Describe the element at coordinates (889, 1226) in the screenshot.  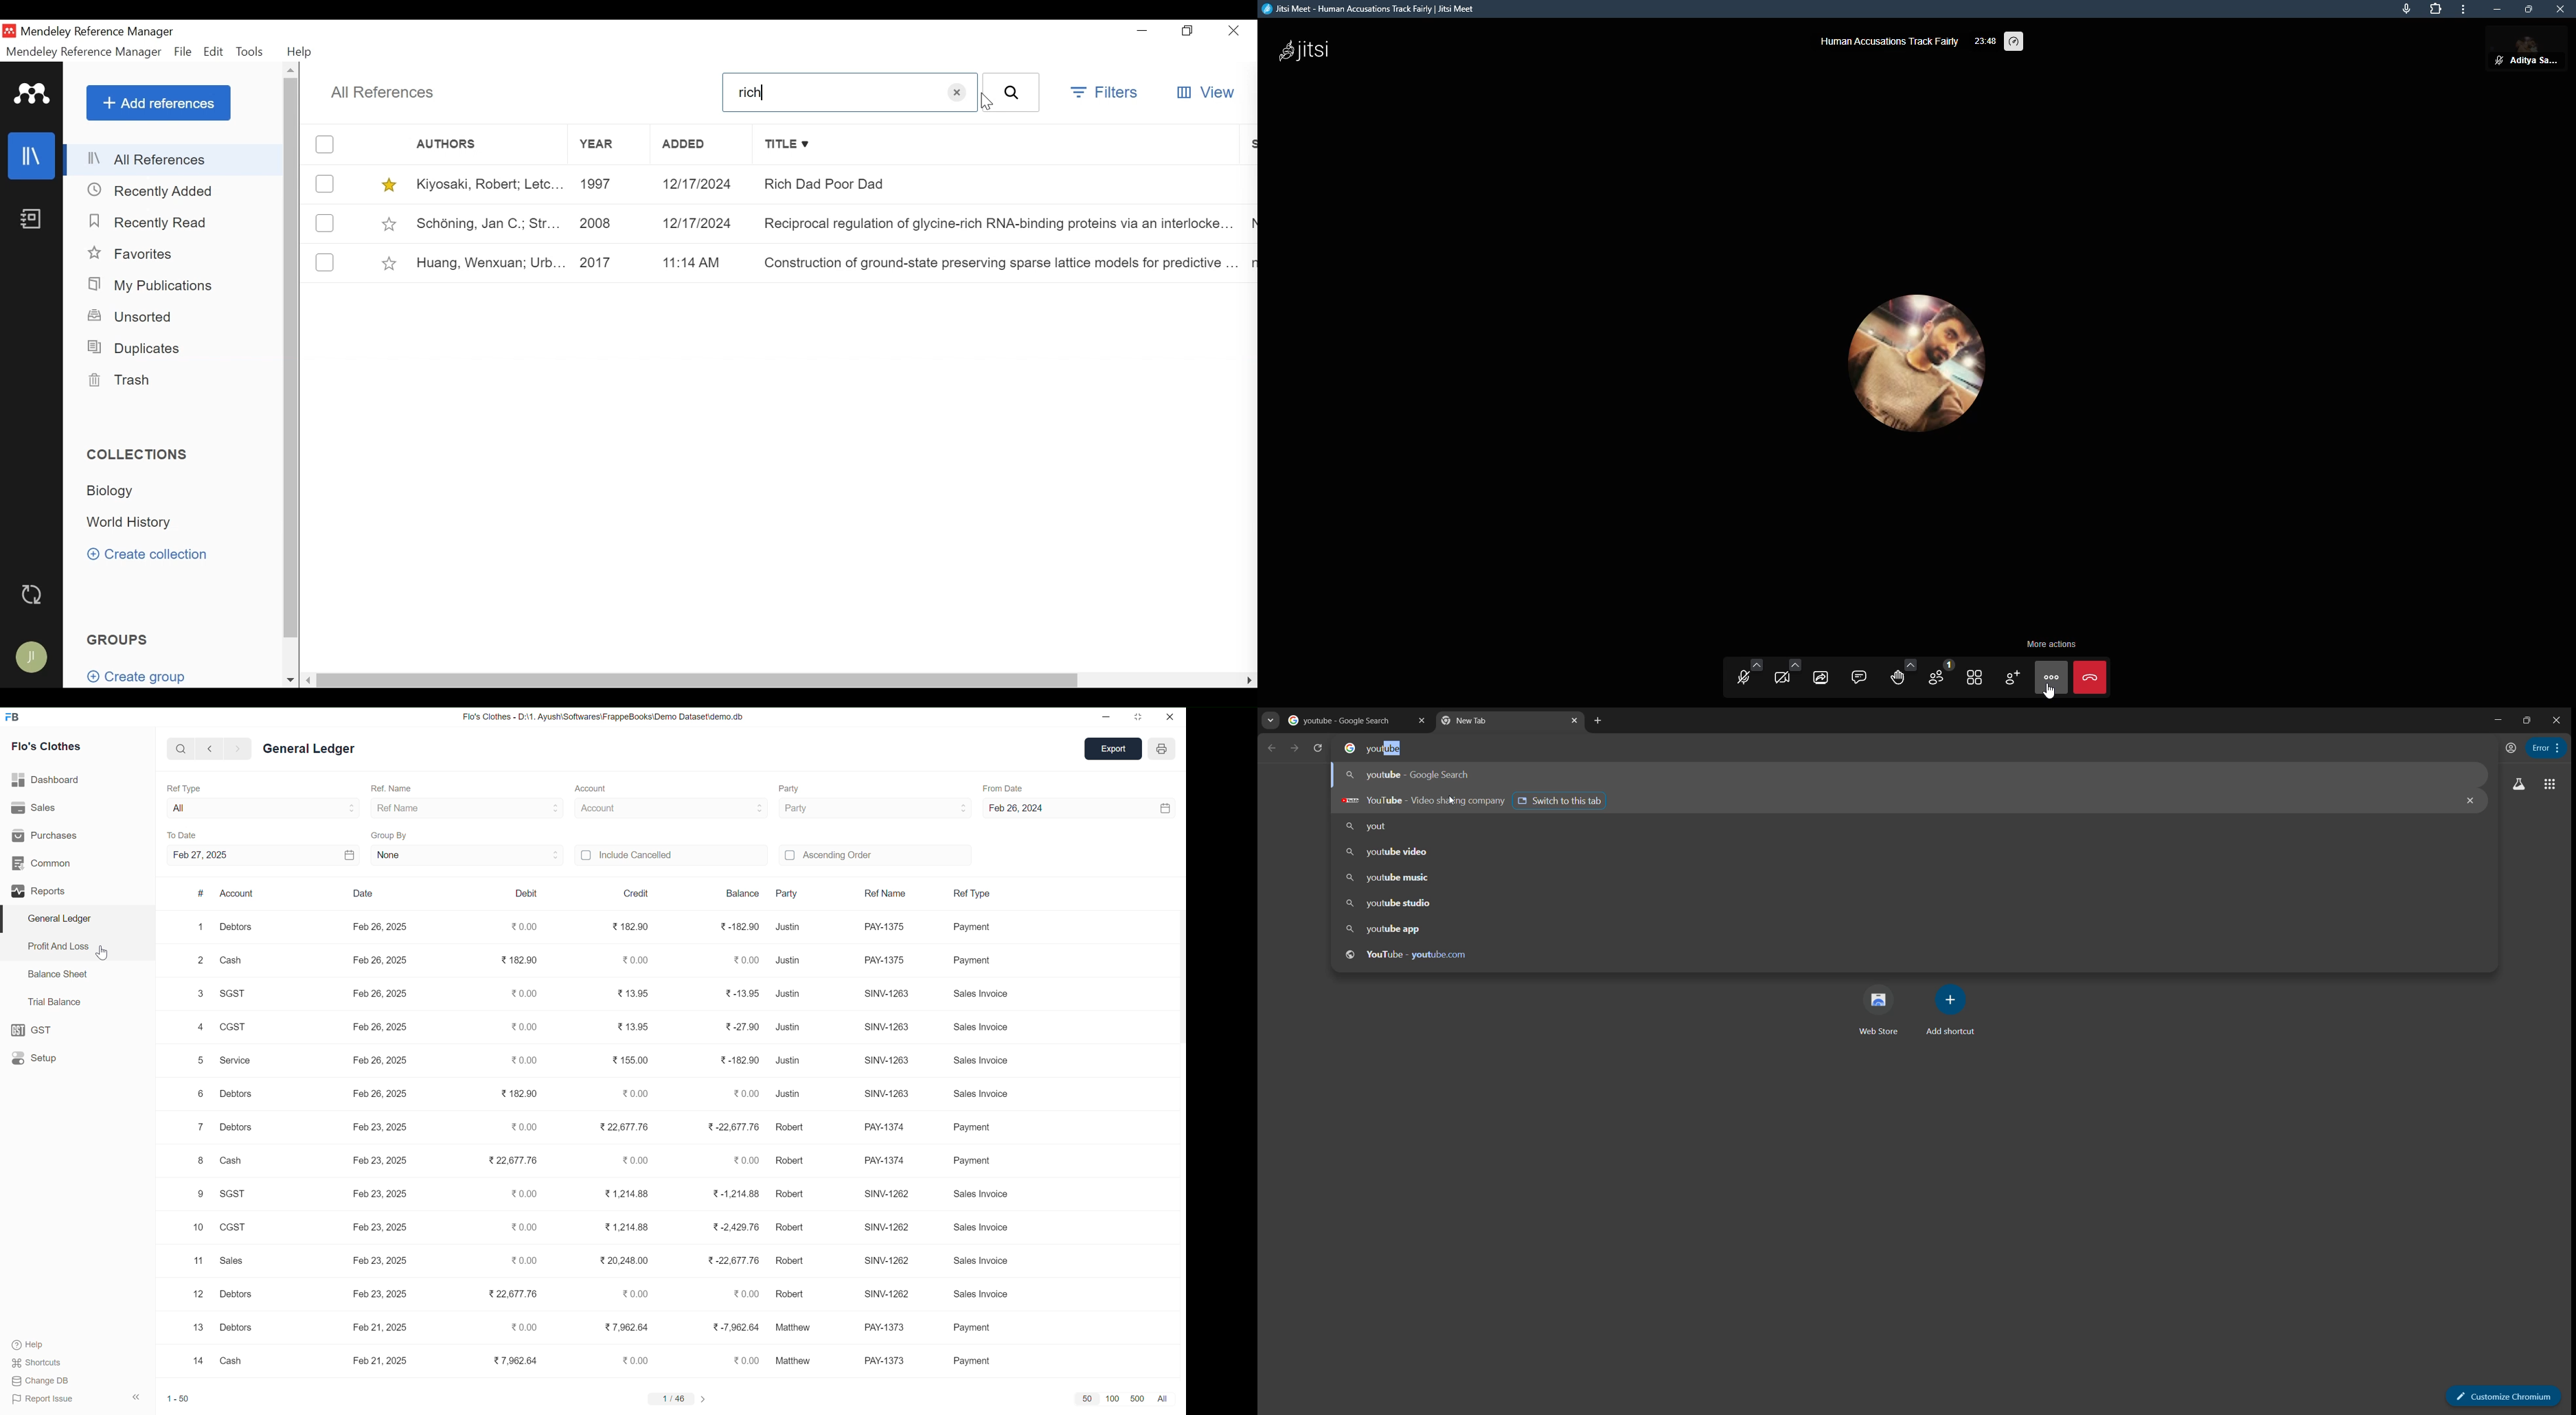
I see `SINV-1262` at that location.